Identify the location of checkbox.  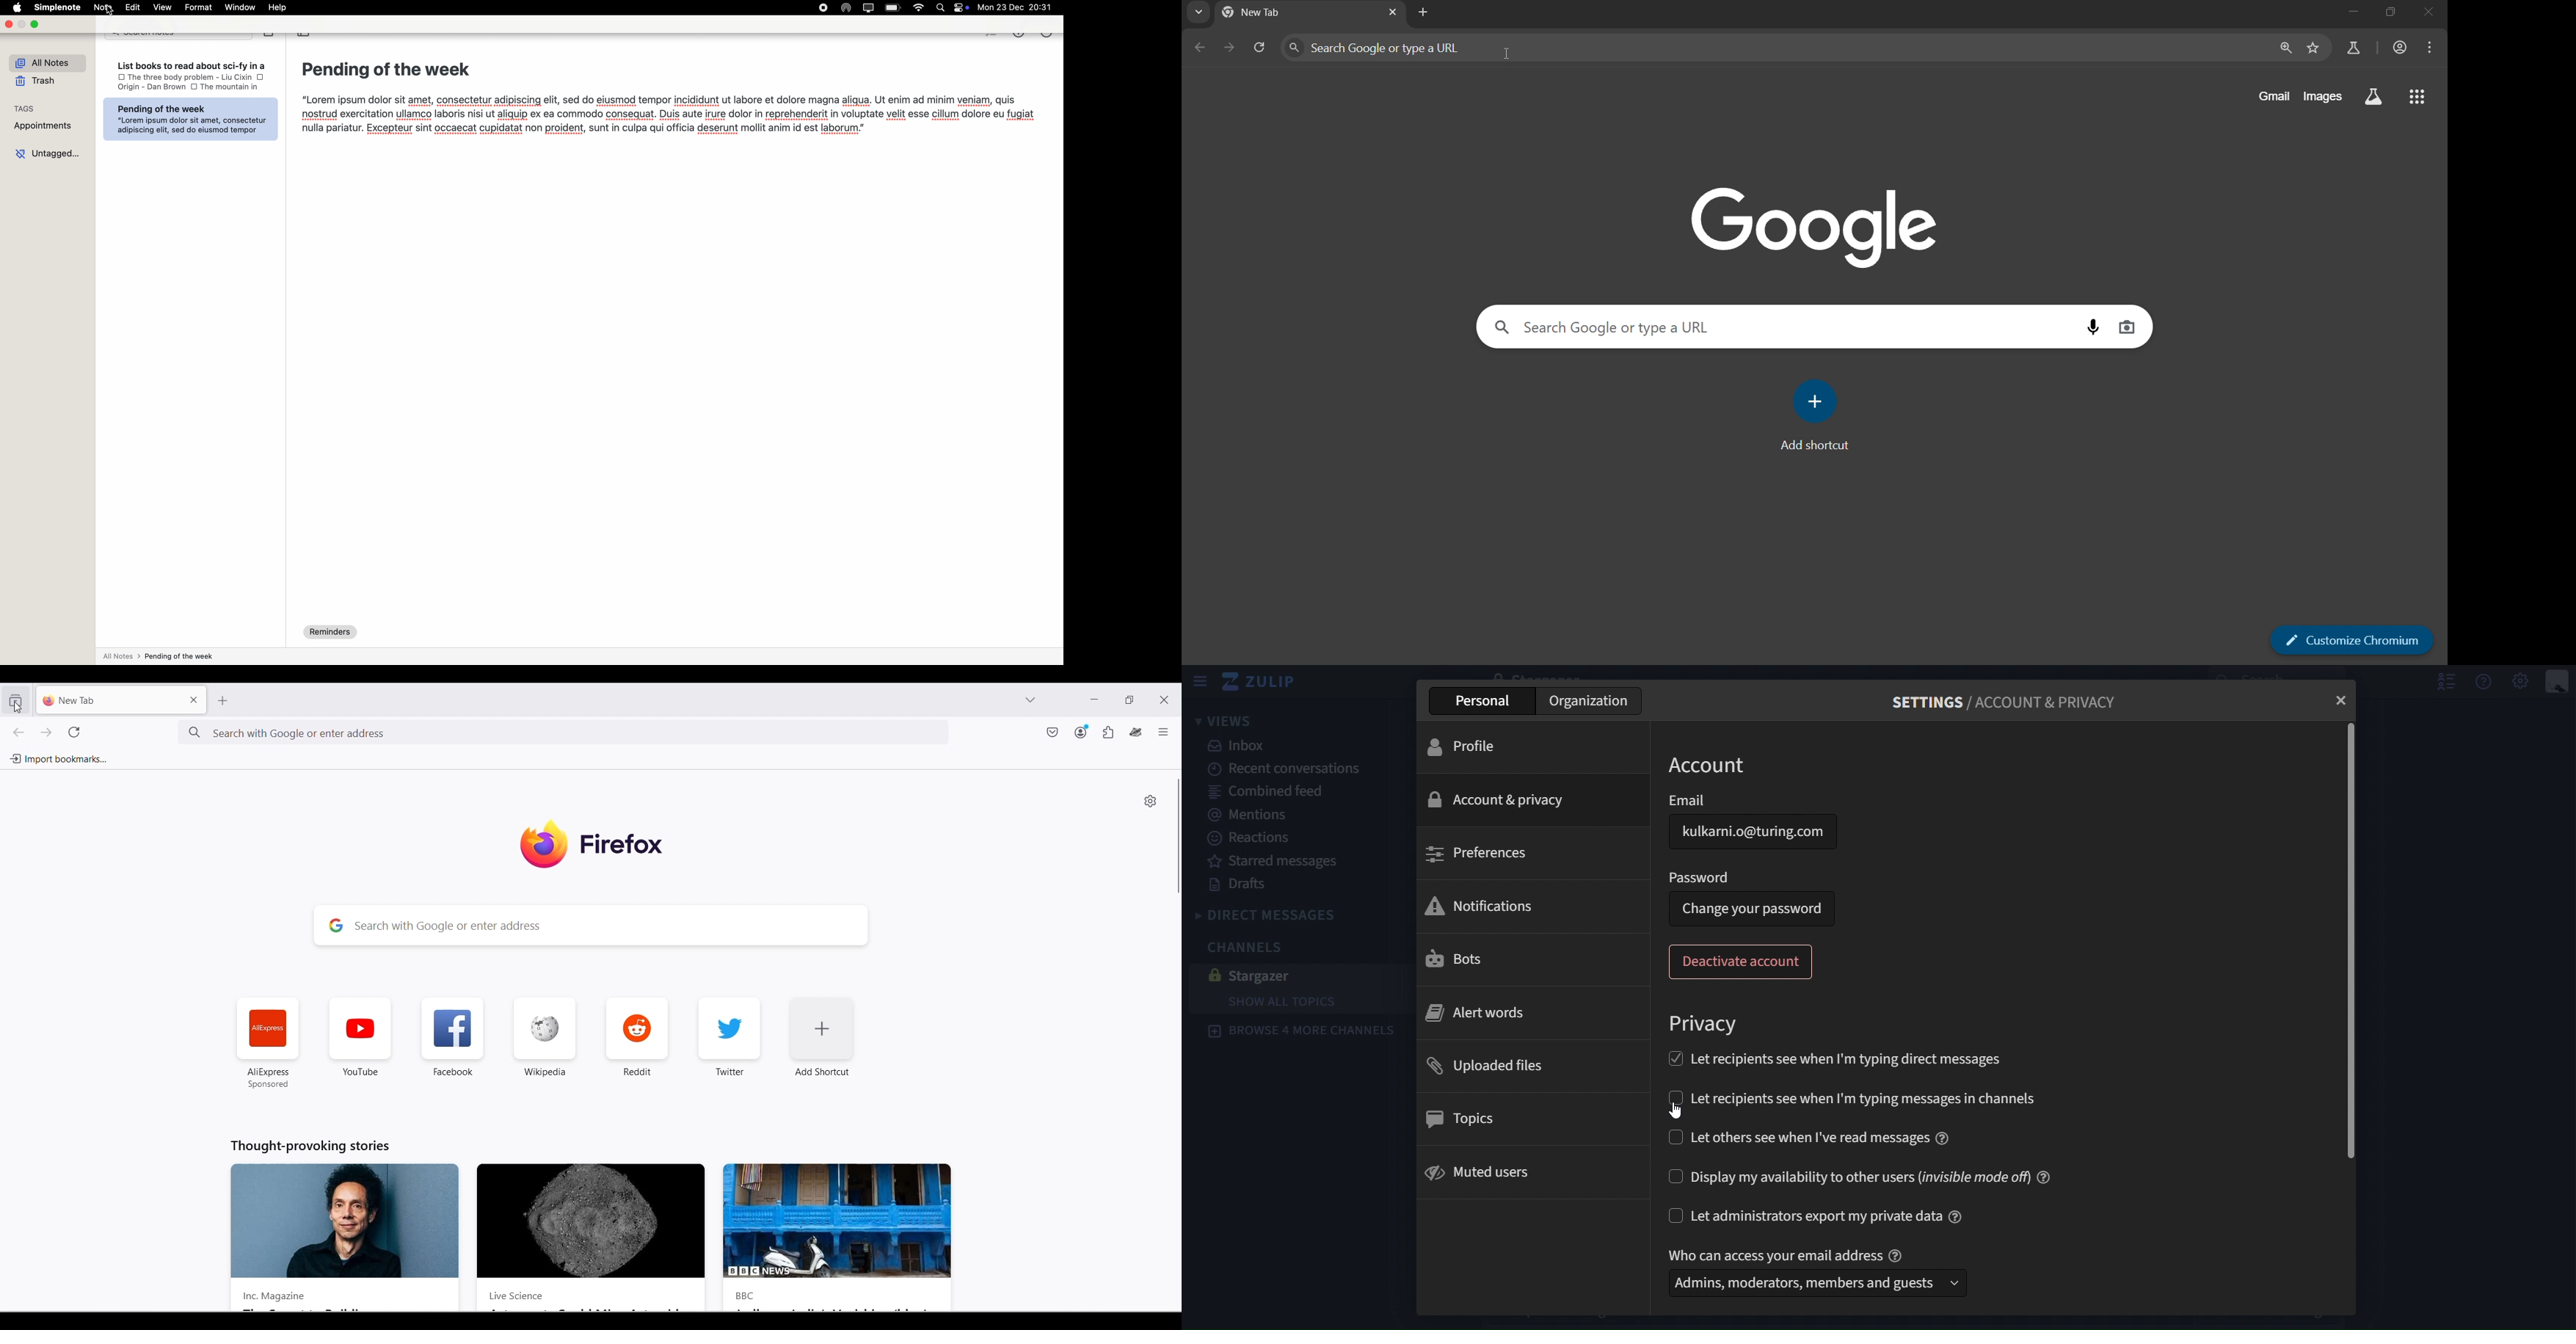
(117, 77).